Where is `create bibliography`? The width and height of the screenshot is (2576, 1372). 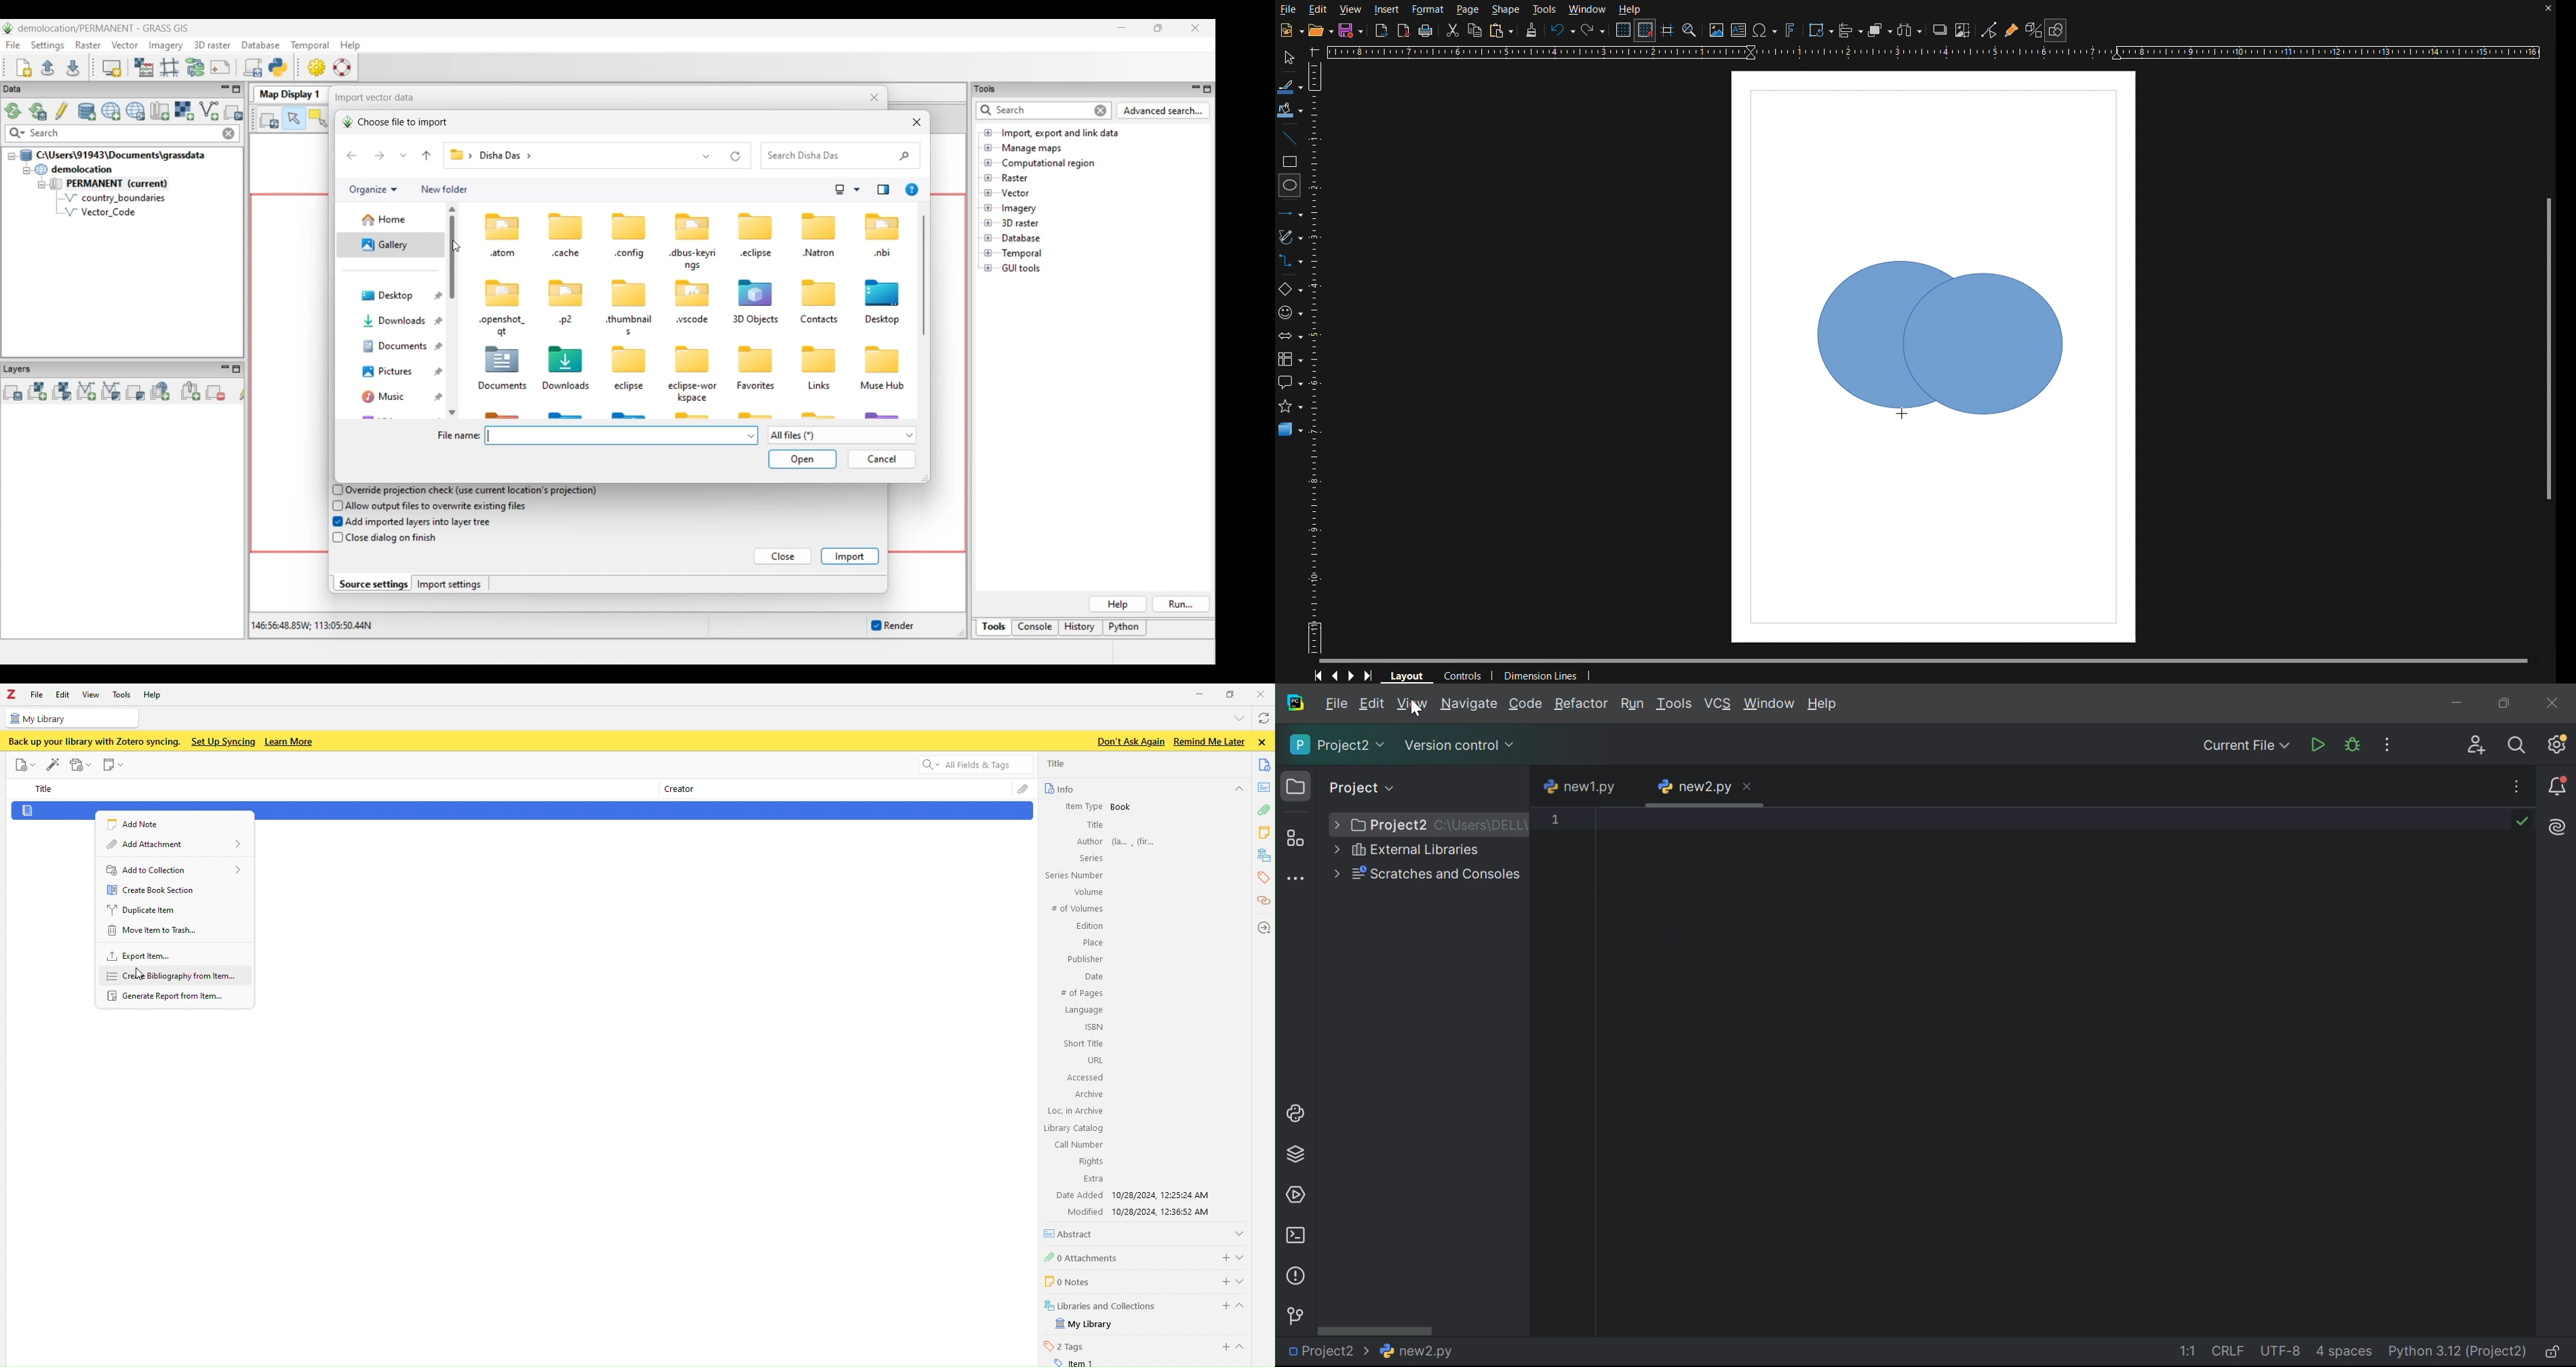
create bibliography is located at coordinates (175, 977).